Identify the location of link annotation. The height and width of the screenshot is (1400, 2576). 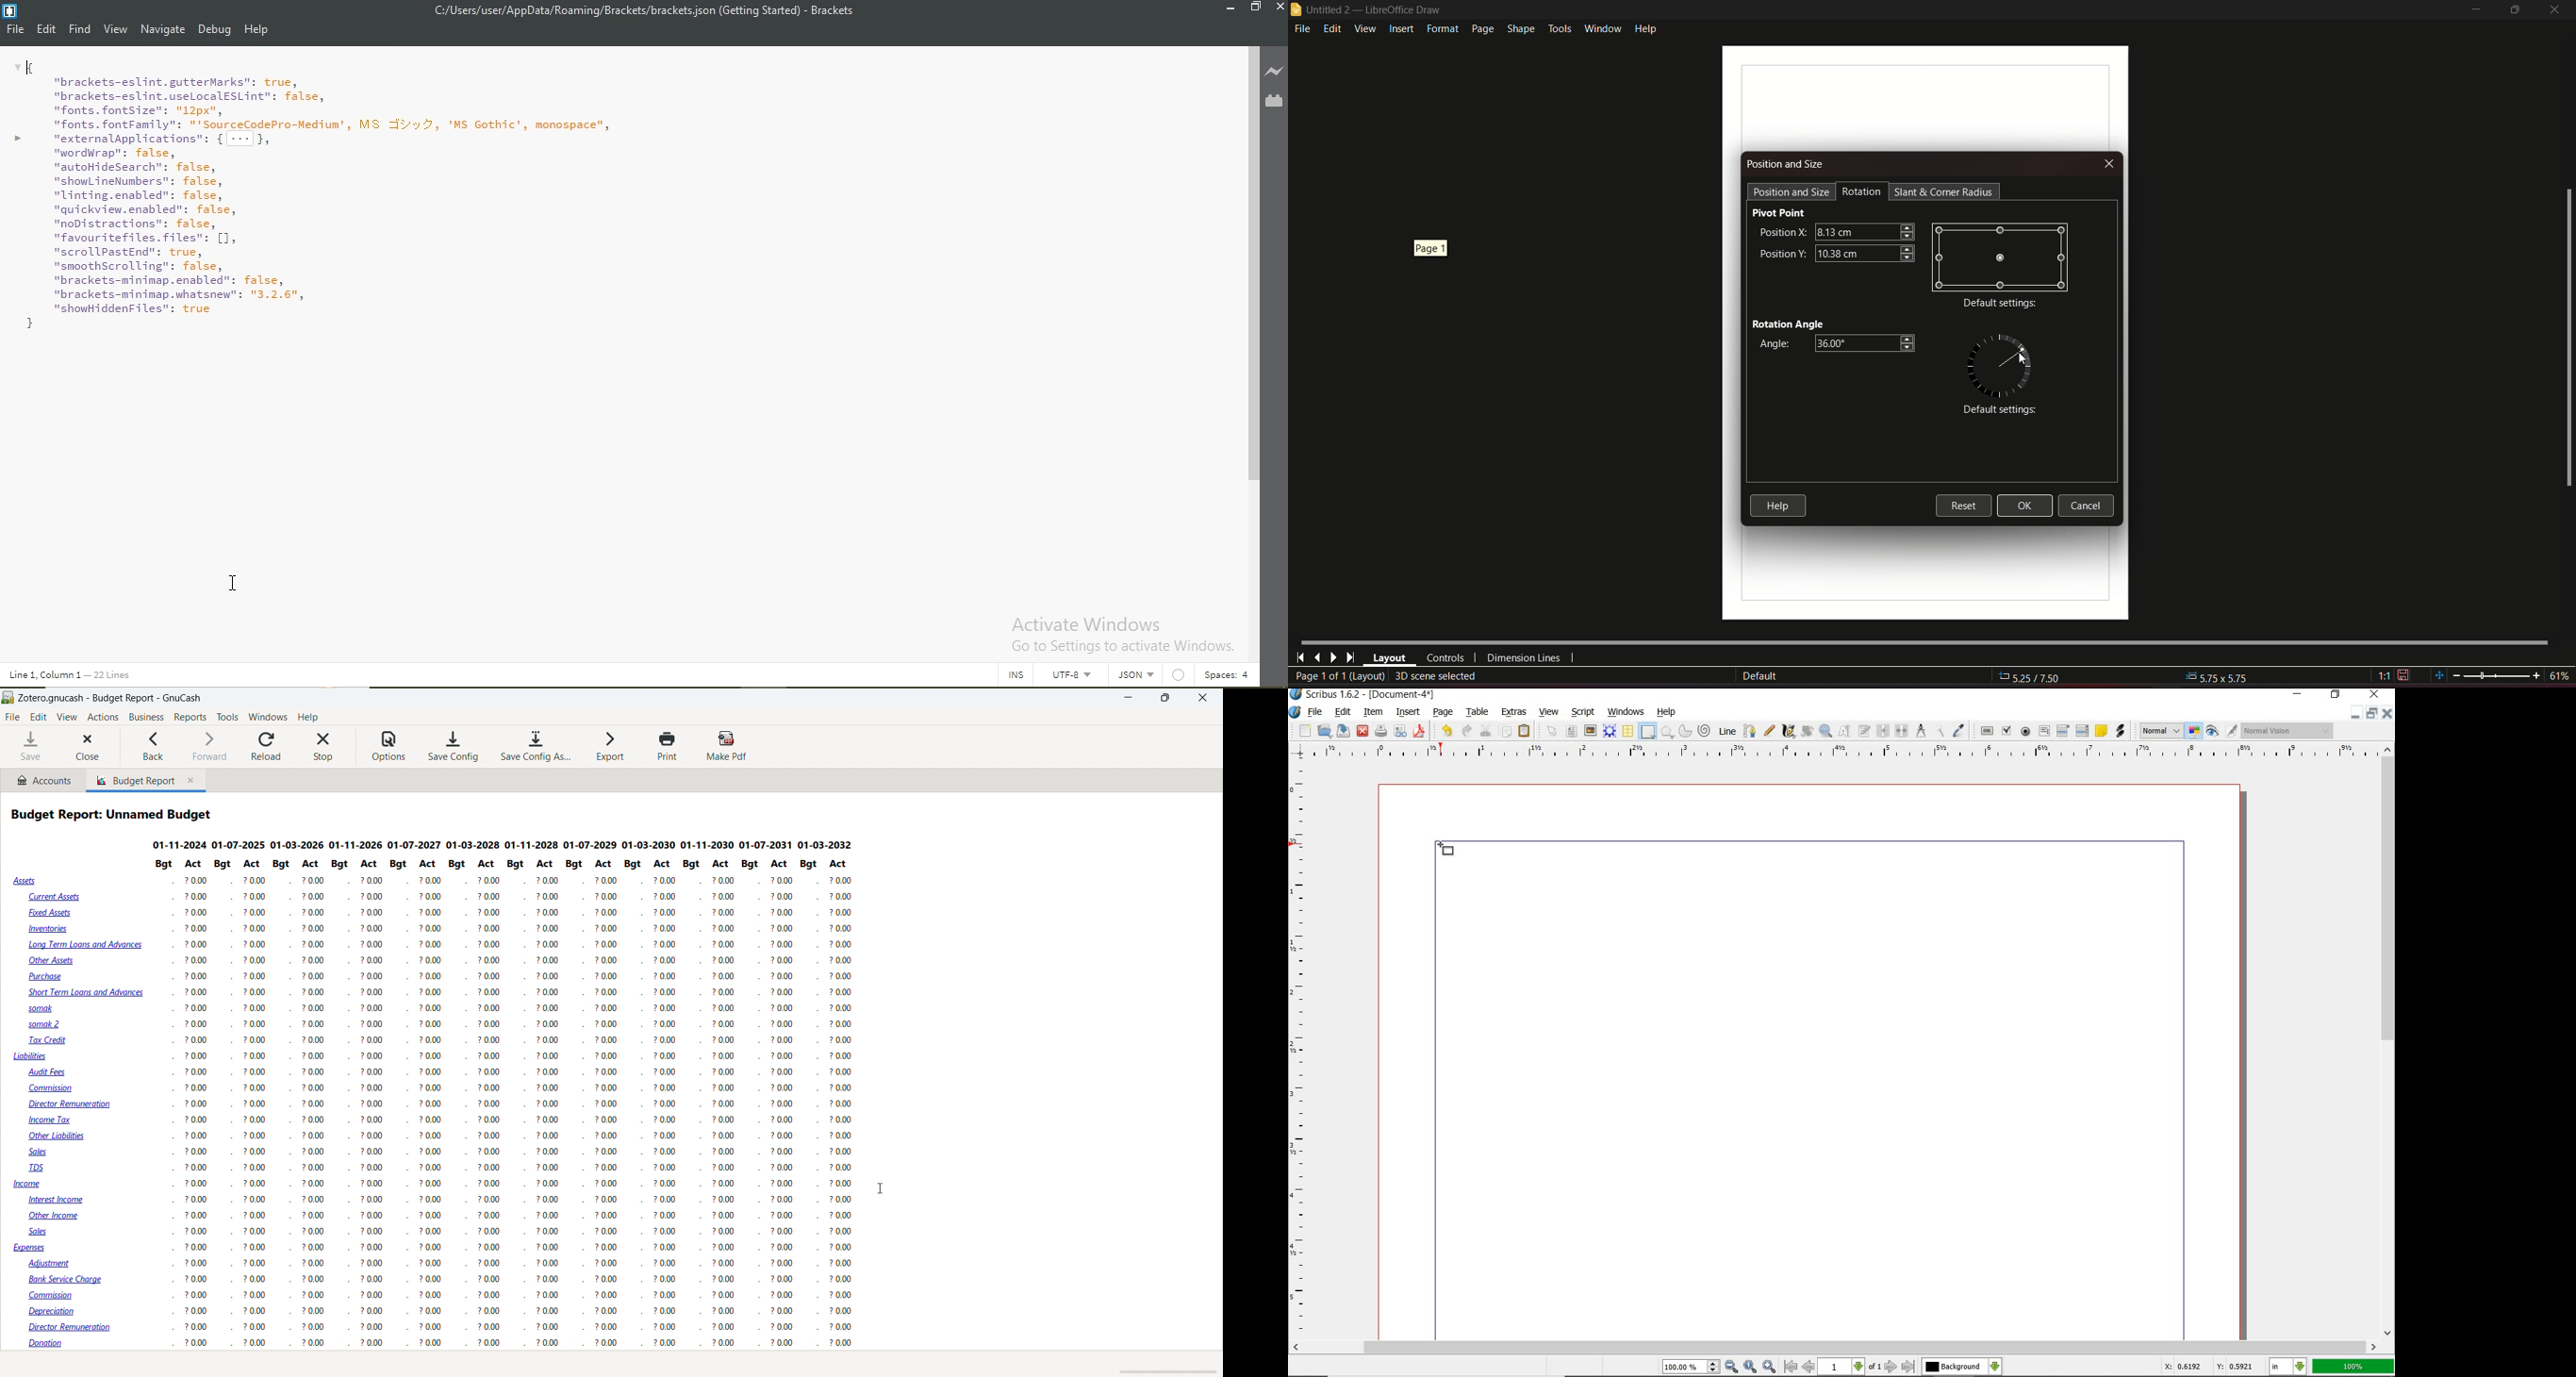
(2119, 732).